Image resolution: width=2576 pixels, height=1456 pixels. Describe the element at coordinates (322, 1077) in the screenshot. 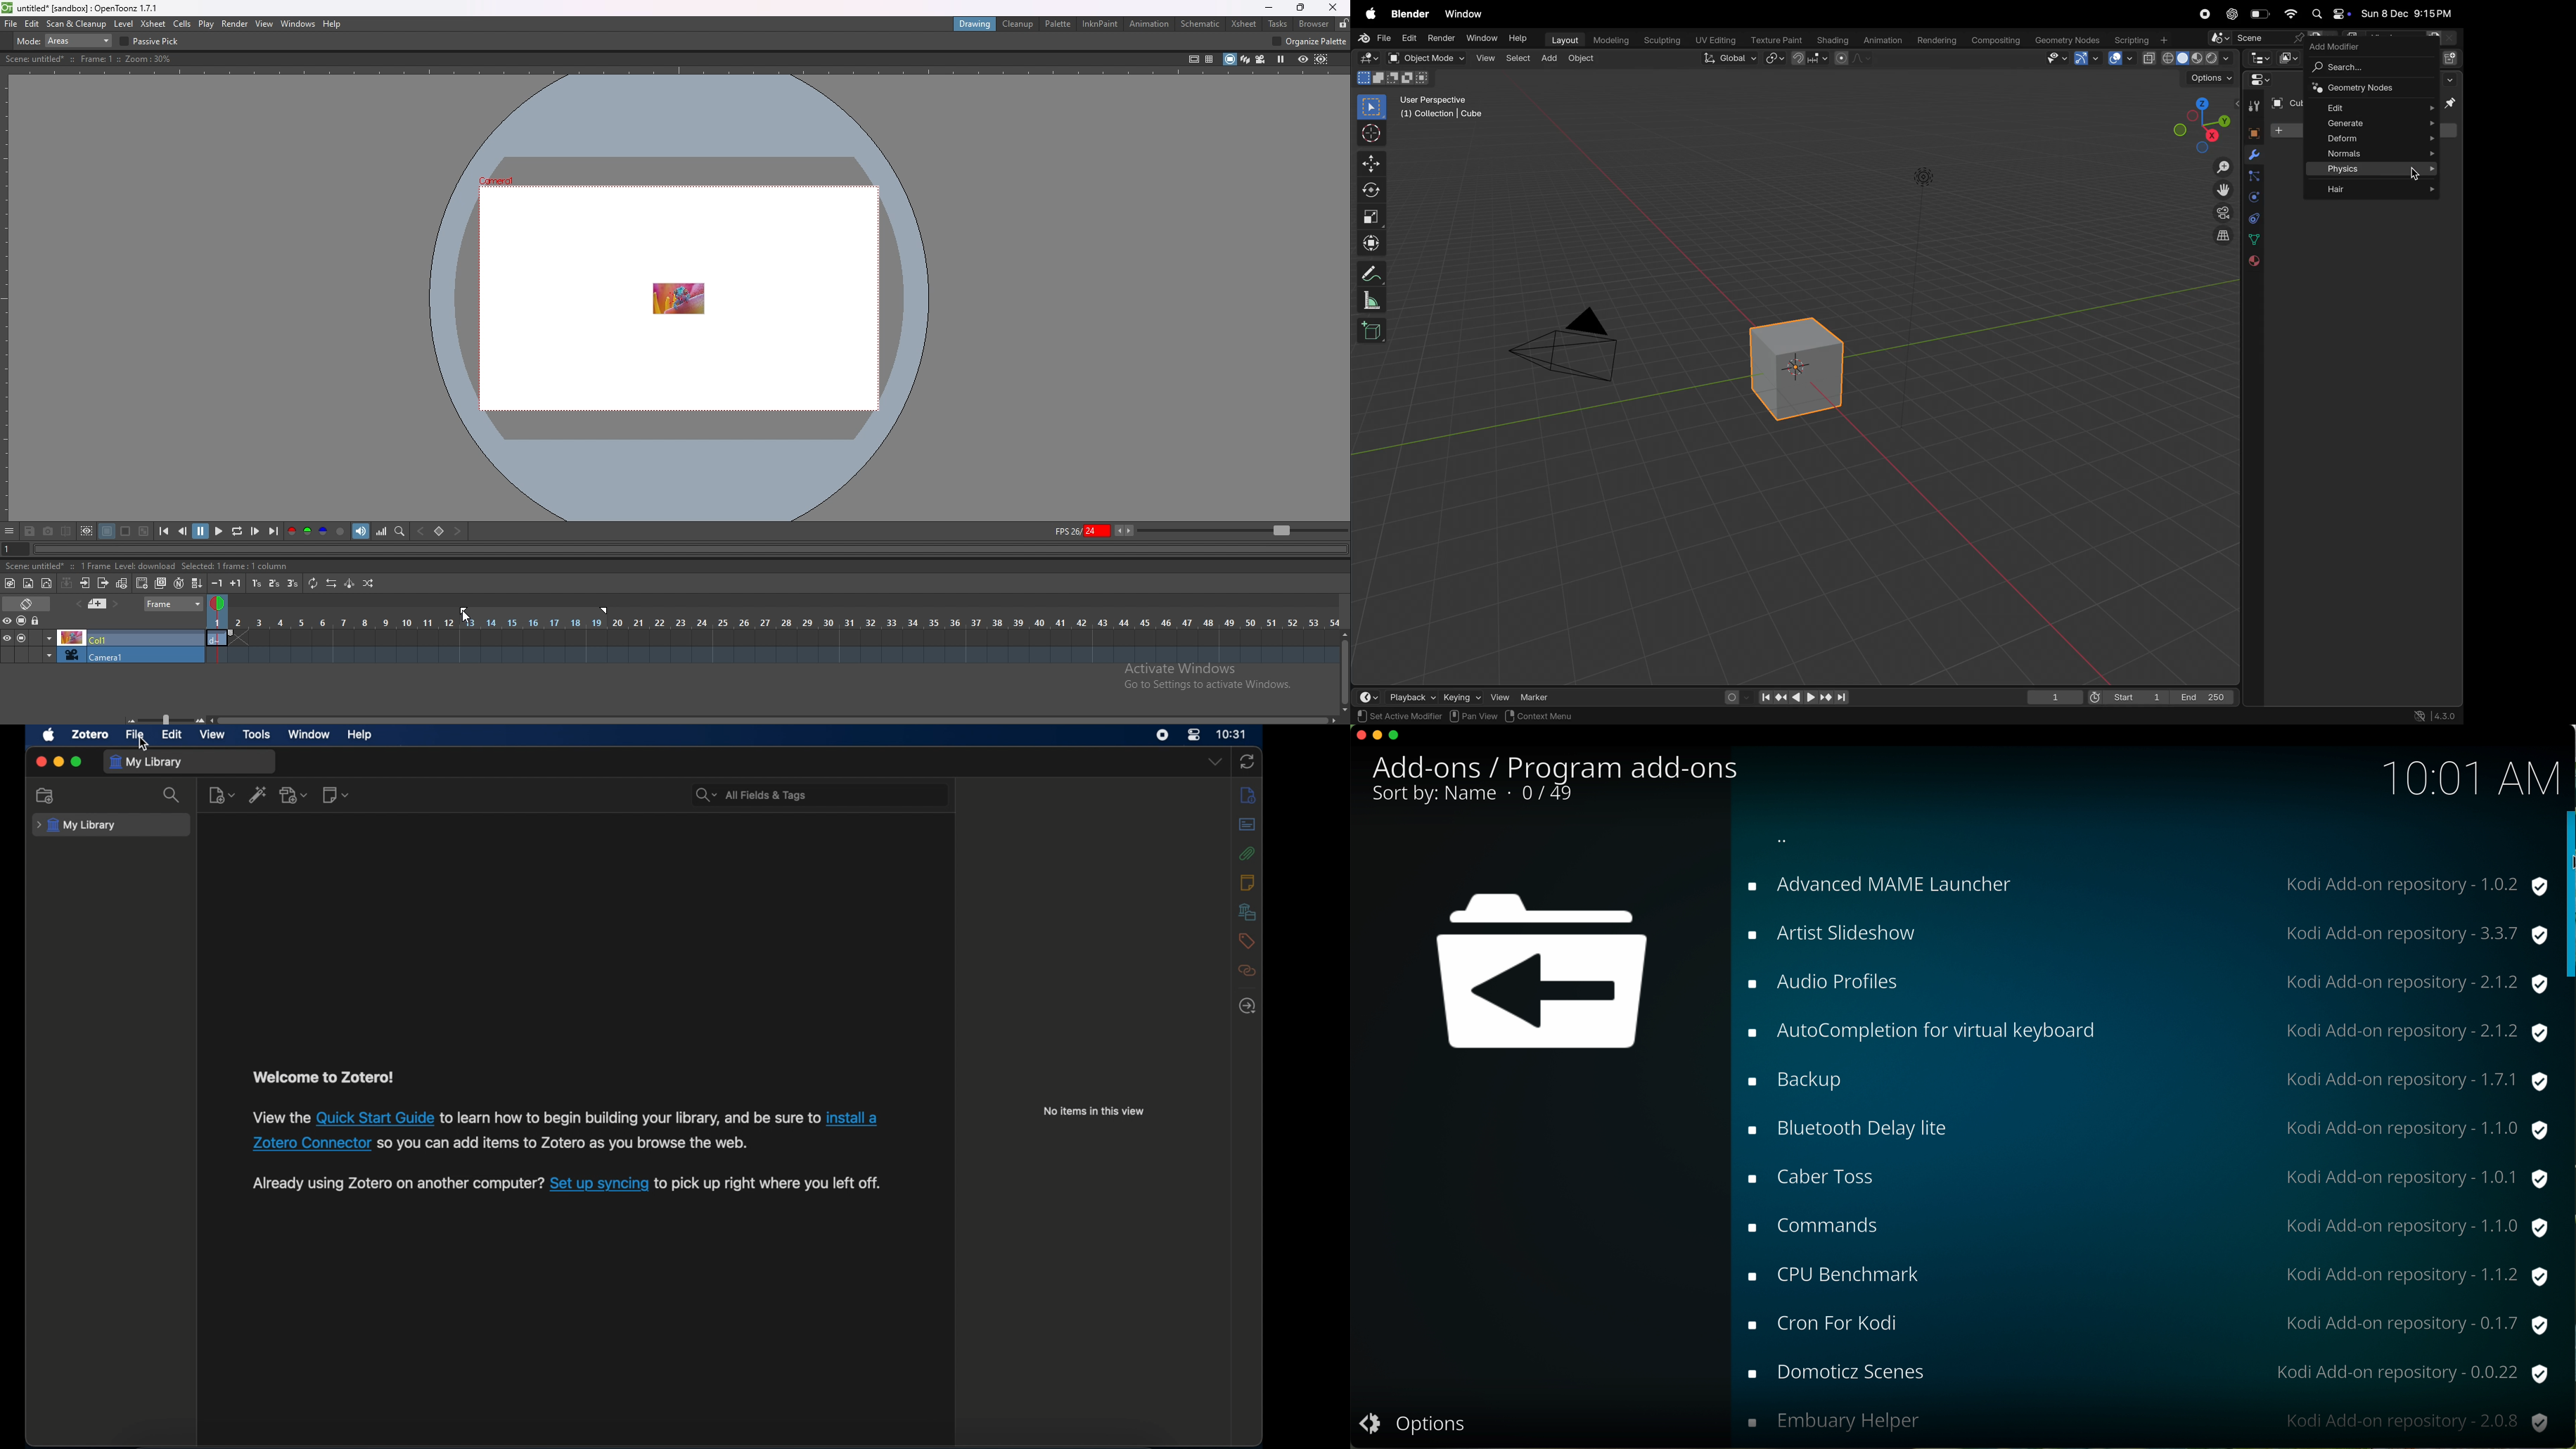

I see `welcome  to zotero` at that location.